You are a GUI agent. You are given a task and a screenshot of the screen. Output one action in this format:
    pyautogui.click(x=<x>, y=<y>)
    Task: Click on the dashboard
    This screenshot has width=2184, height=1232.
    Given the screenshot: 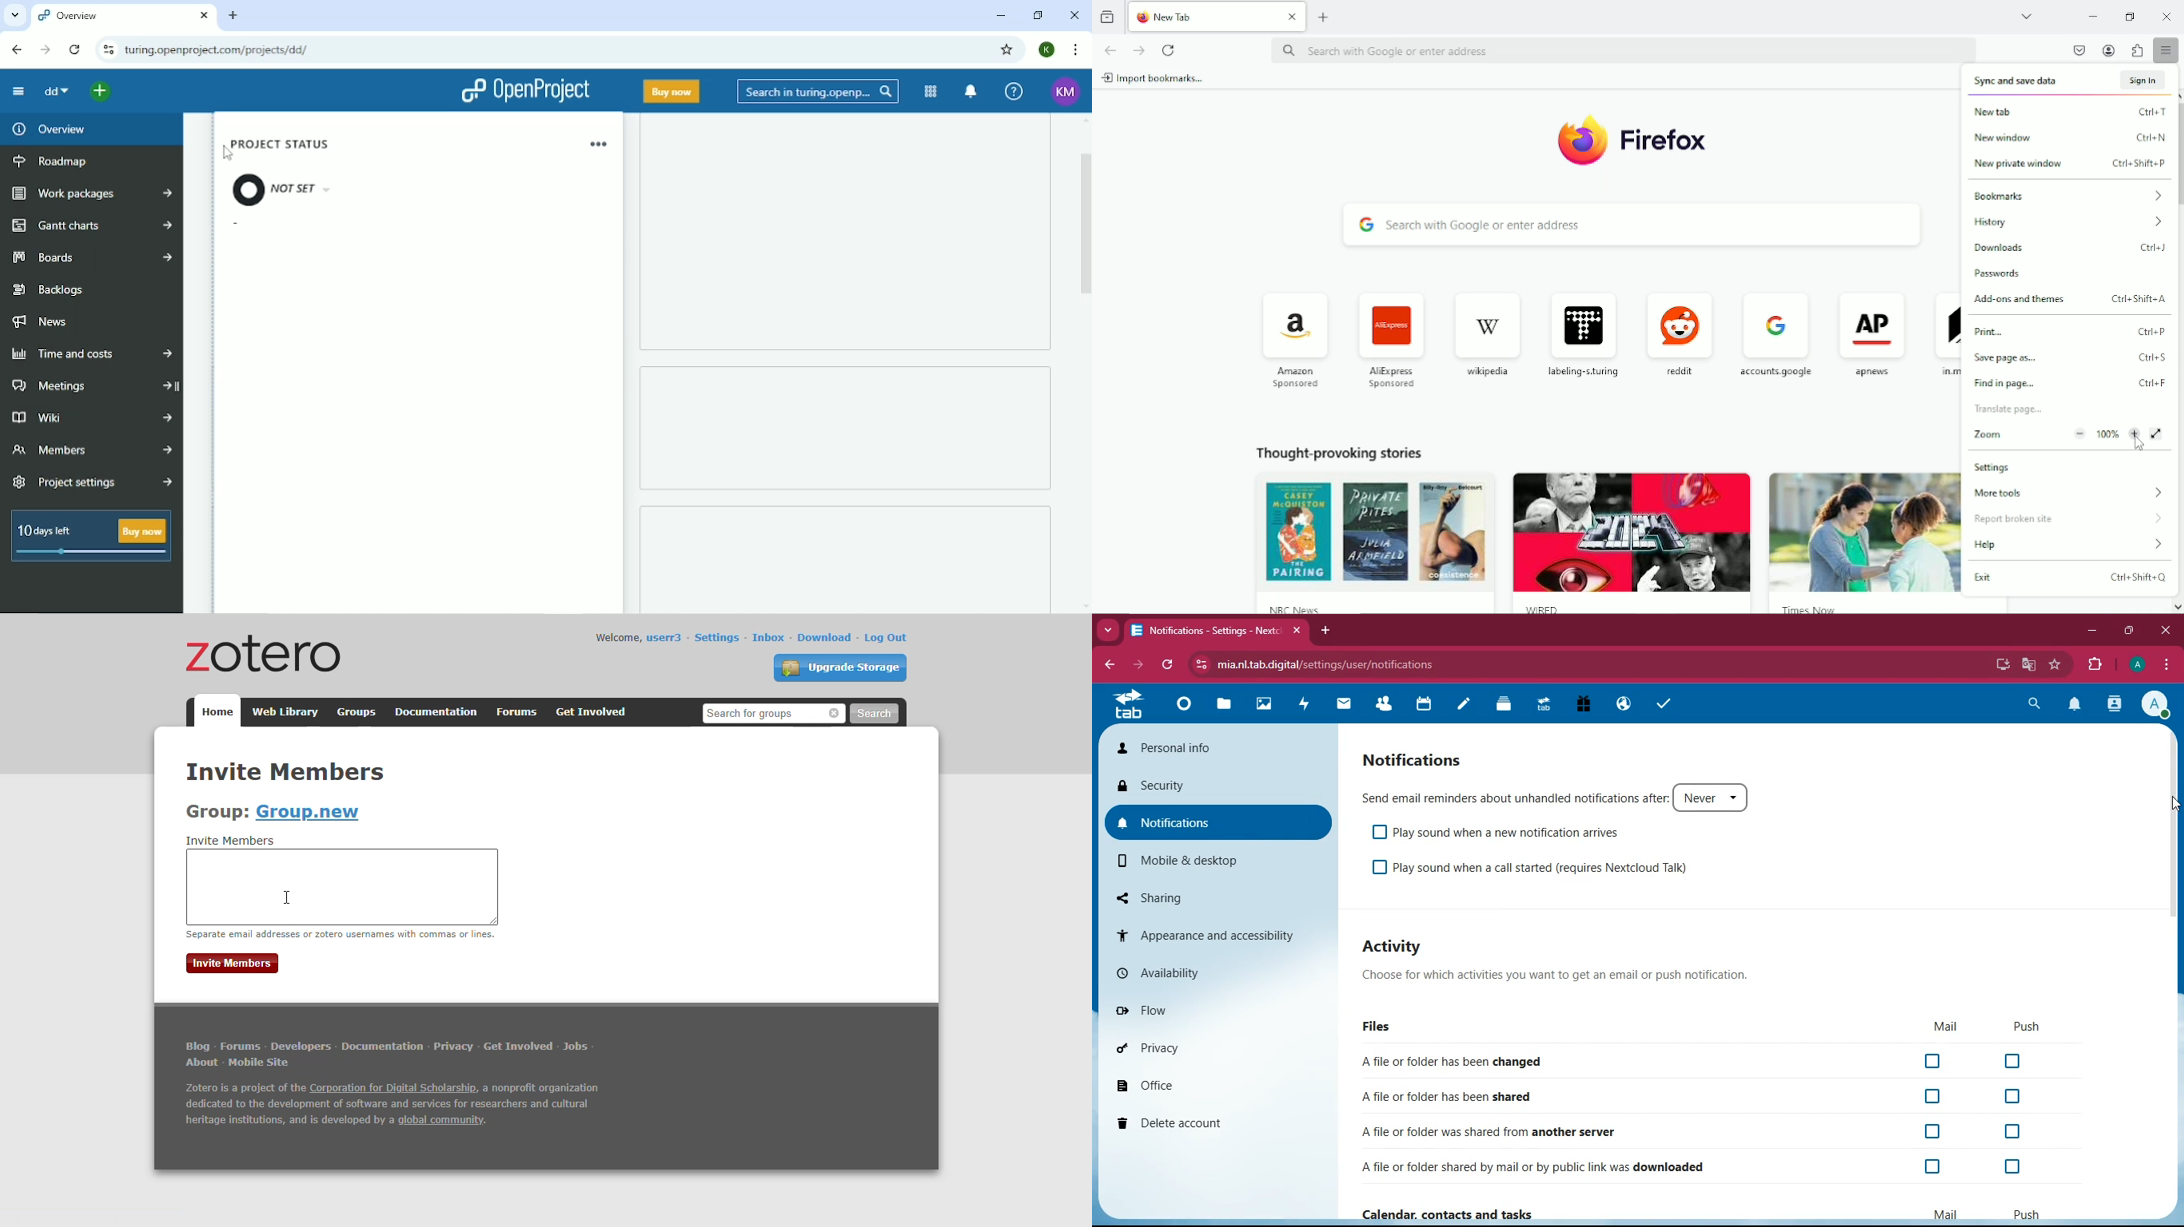 What is the action you would take?
    pyautogui.click(x=1186, y=705)
    